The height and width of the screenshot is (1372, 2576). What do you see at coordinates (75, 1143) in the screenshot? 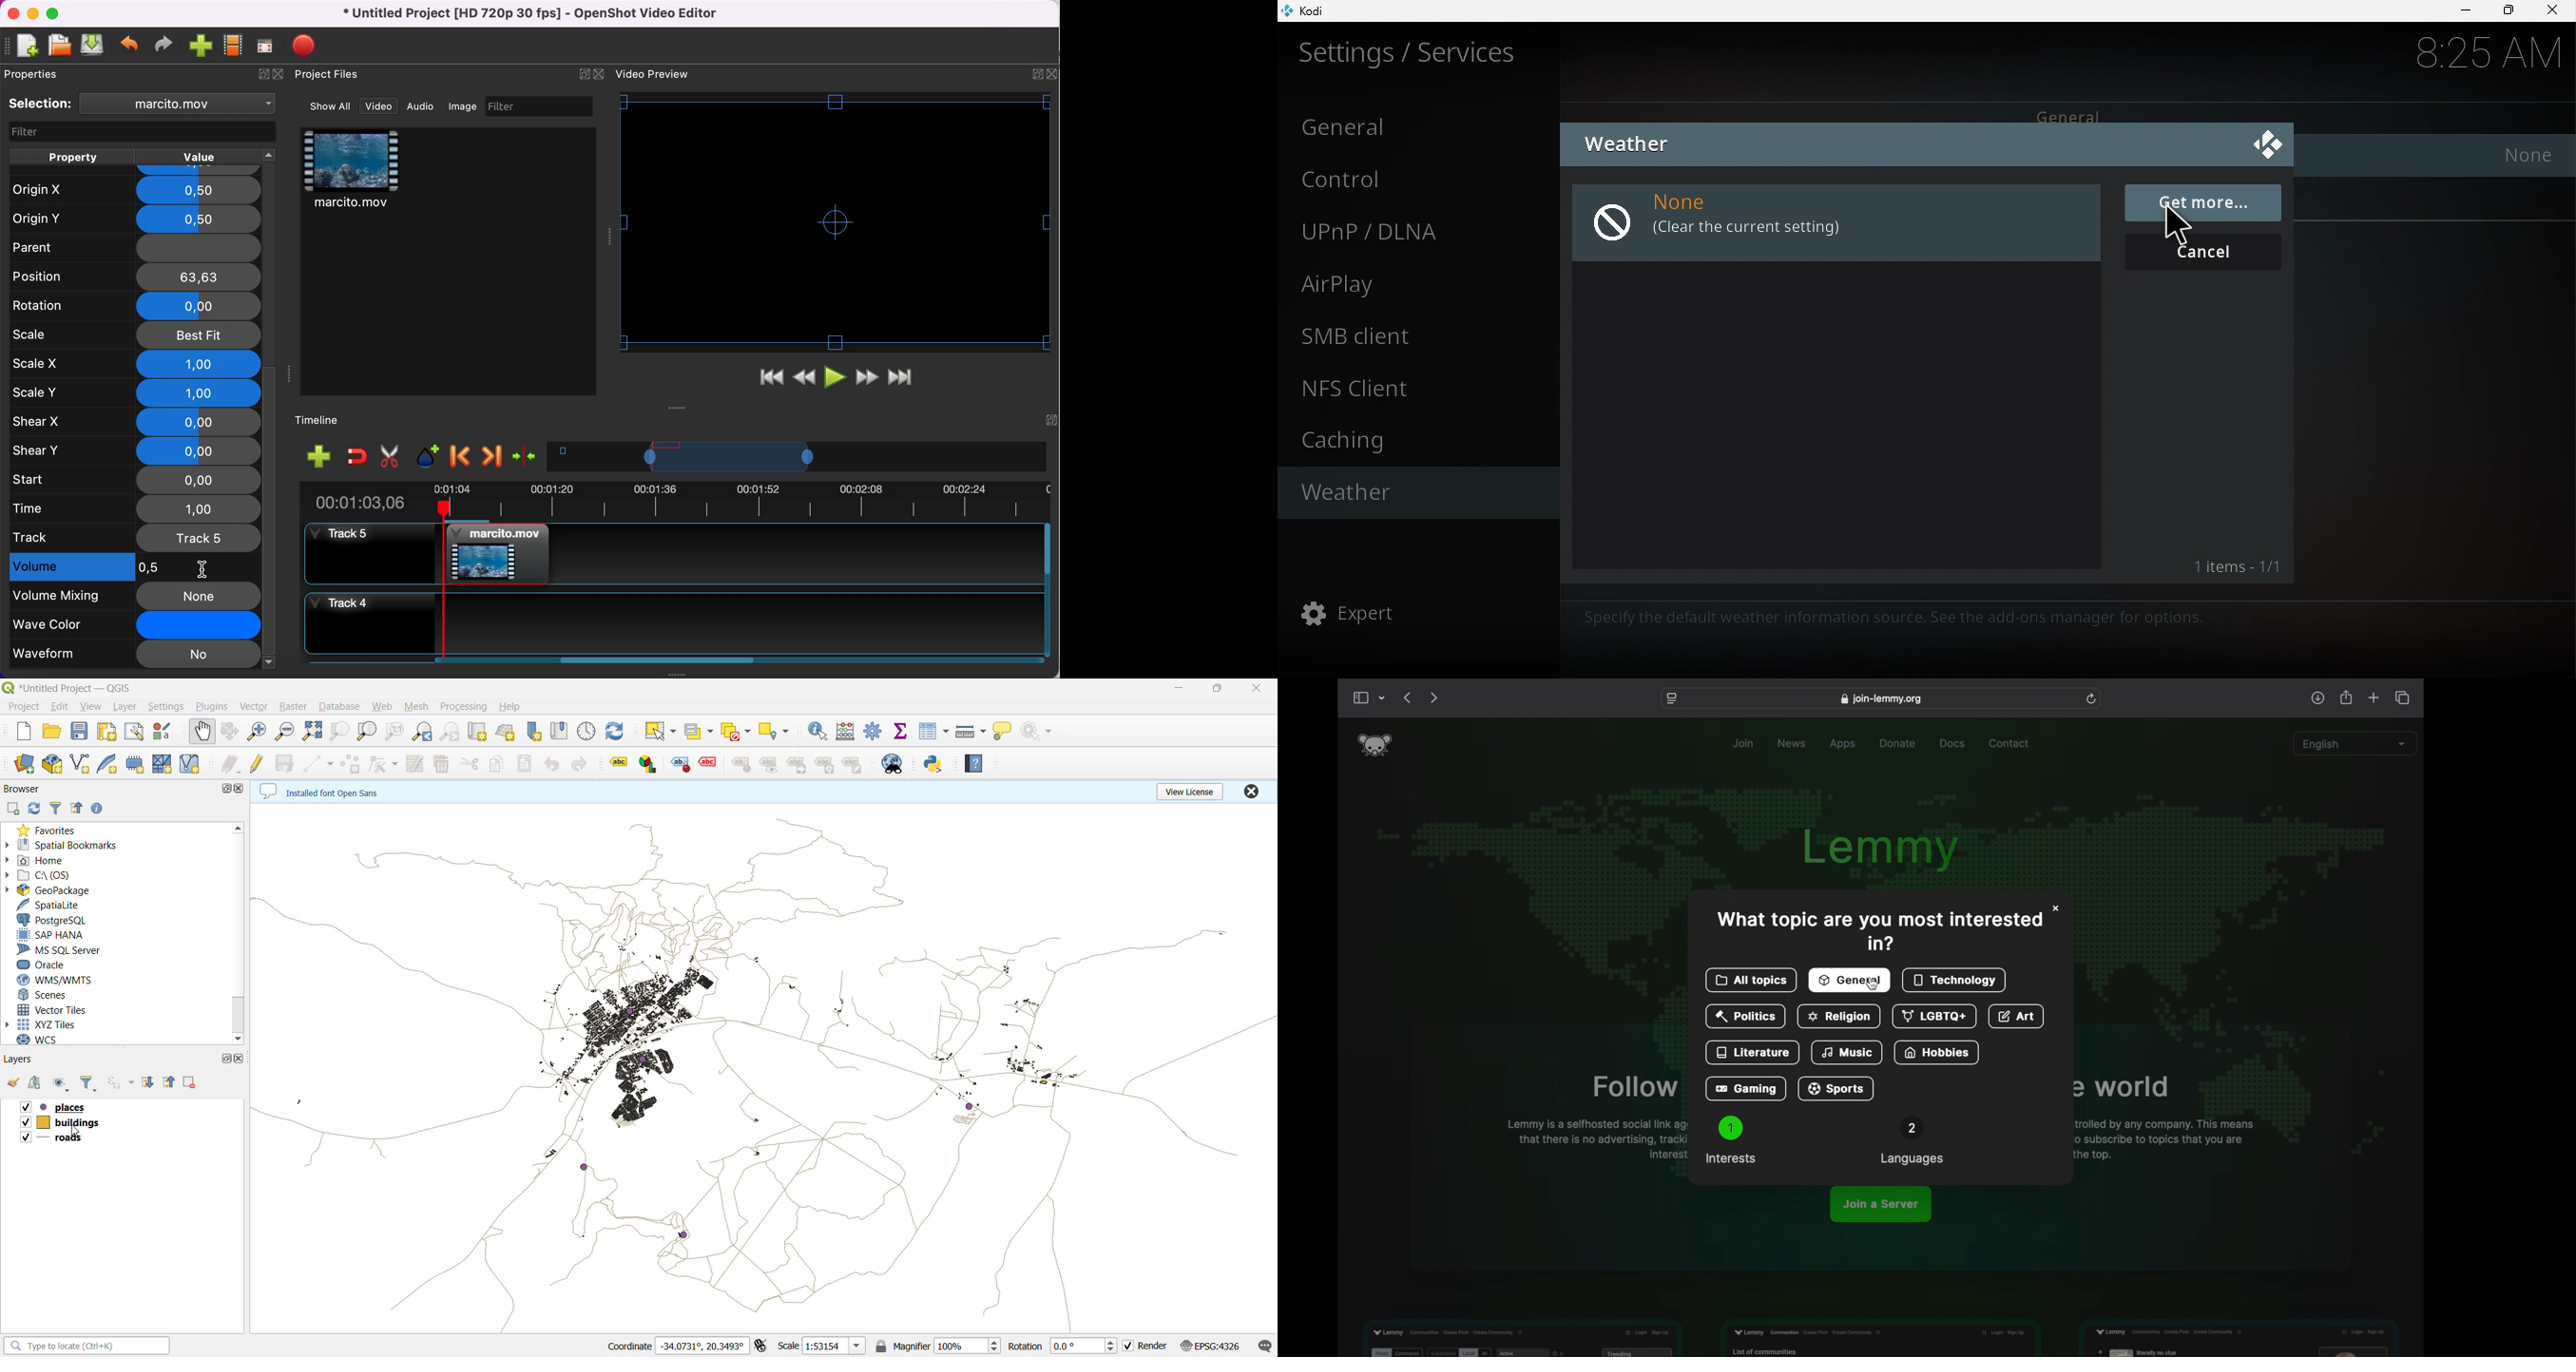
I see `roads` at bounding box center [75, 1143].